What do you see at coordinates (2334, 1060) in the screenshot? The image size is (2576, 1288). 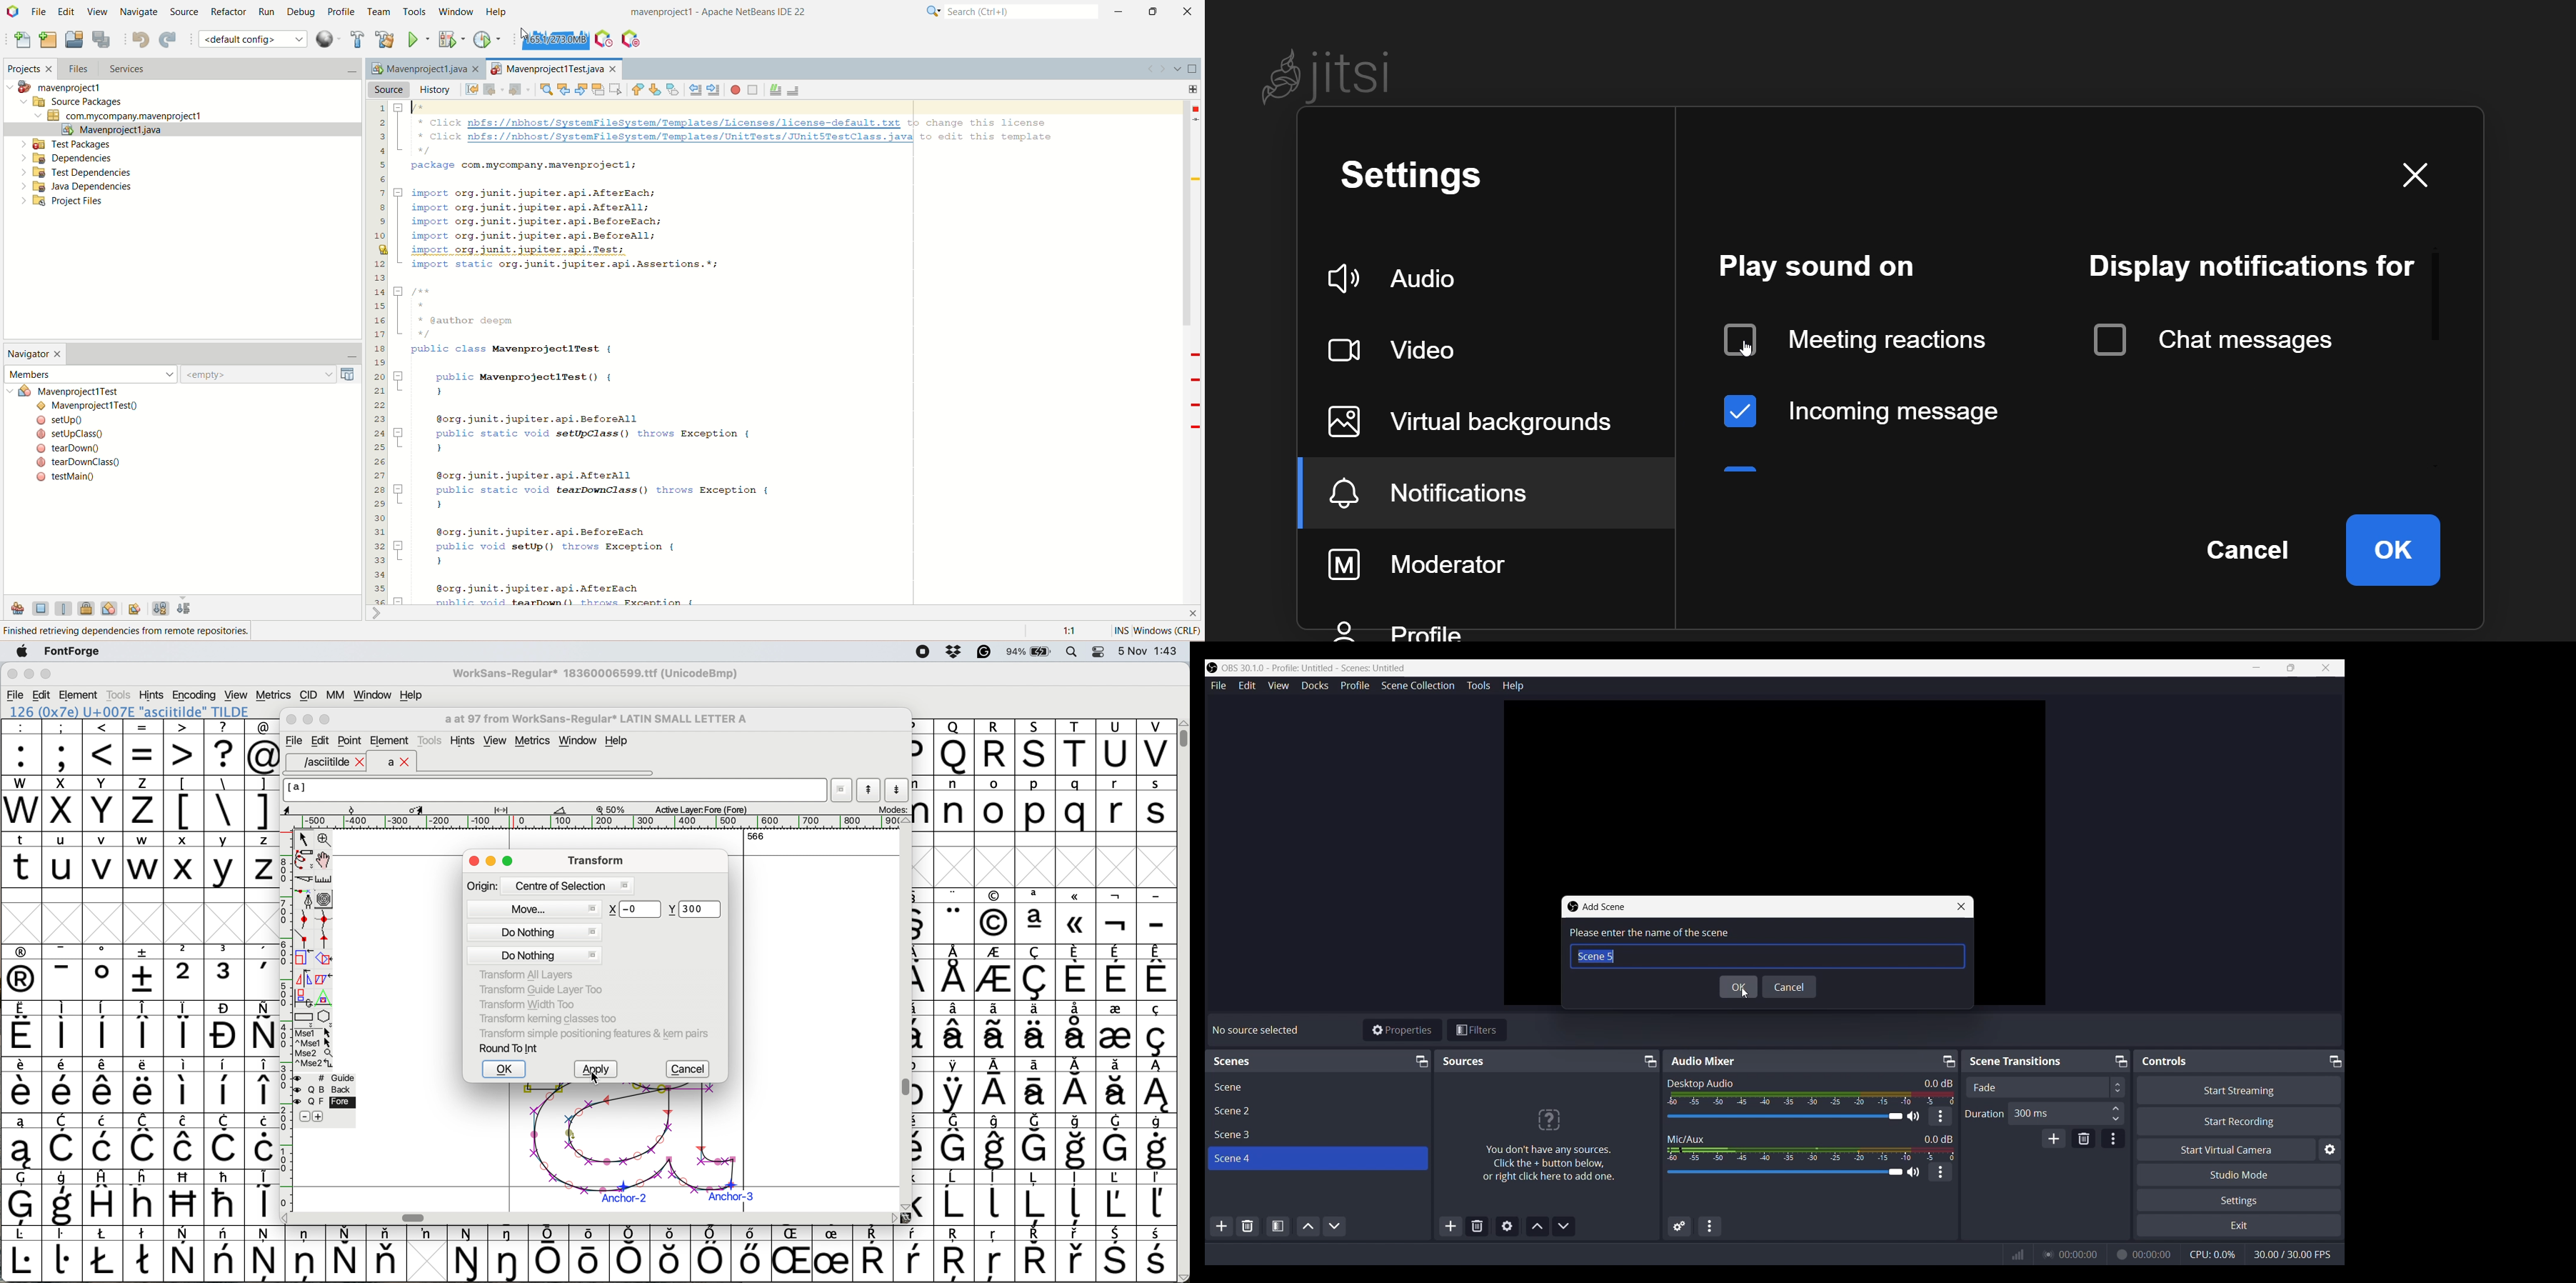 I see `Minimize` at bounding box center [2334, 1060].